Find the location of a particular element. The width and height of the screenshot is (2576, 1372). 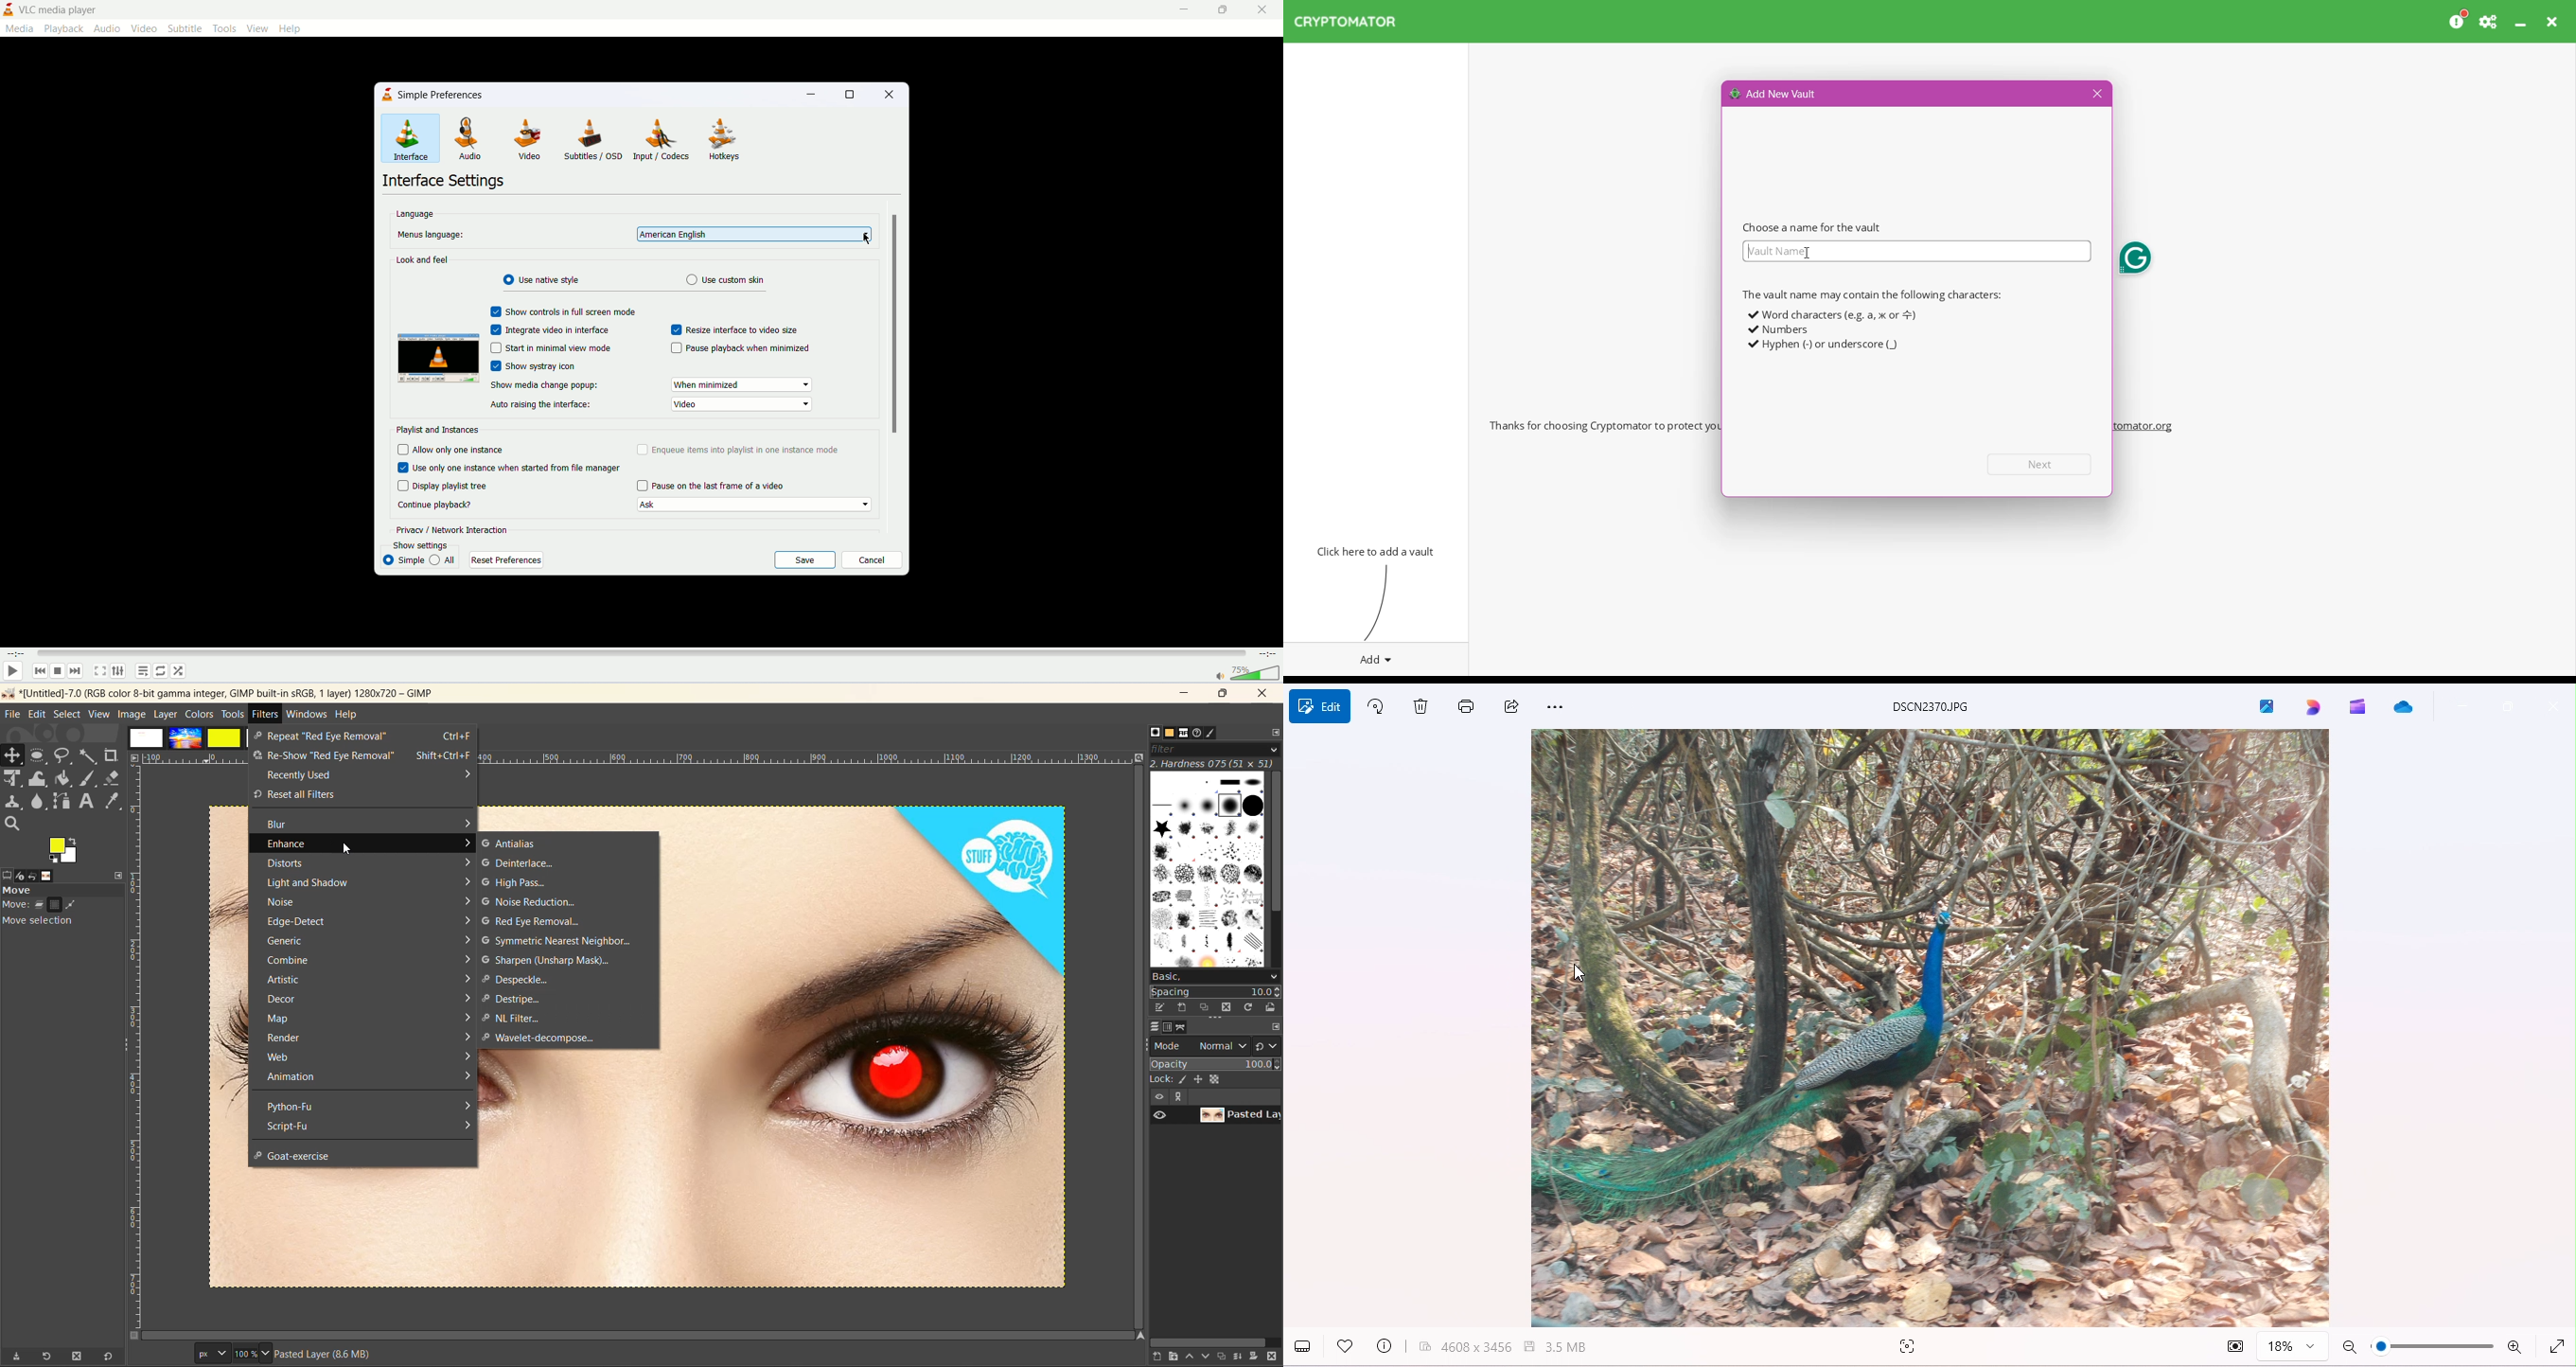

sharpen is located at coordinates (548, 960).